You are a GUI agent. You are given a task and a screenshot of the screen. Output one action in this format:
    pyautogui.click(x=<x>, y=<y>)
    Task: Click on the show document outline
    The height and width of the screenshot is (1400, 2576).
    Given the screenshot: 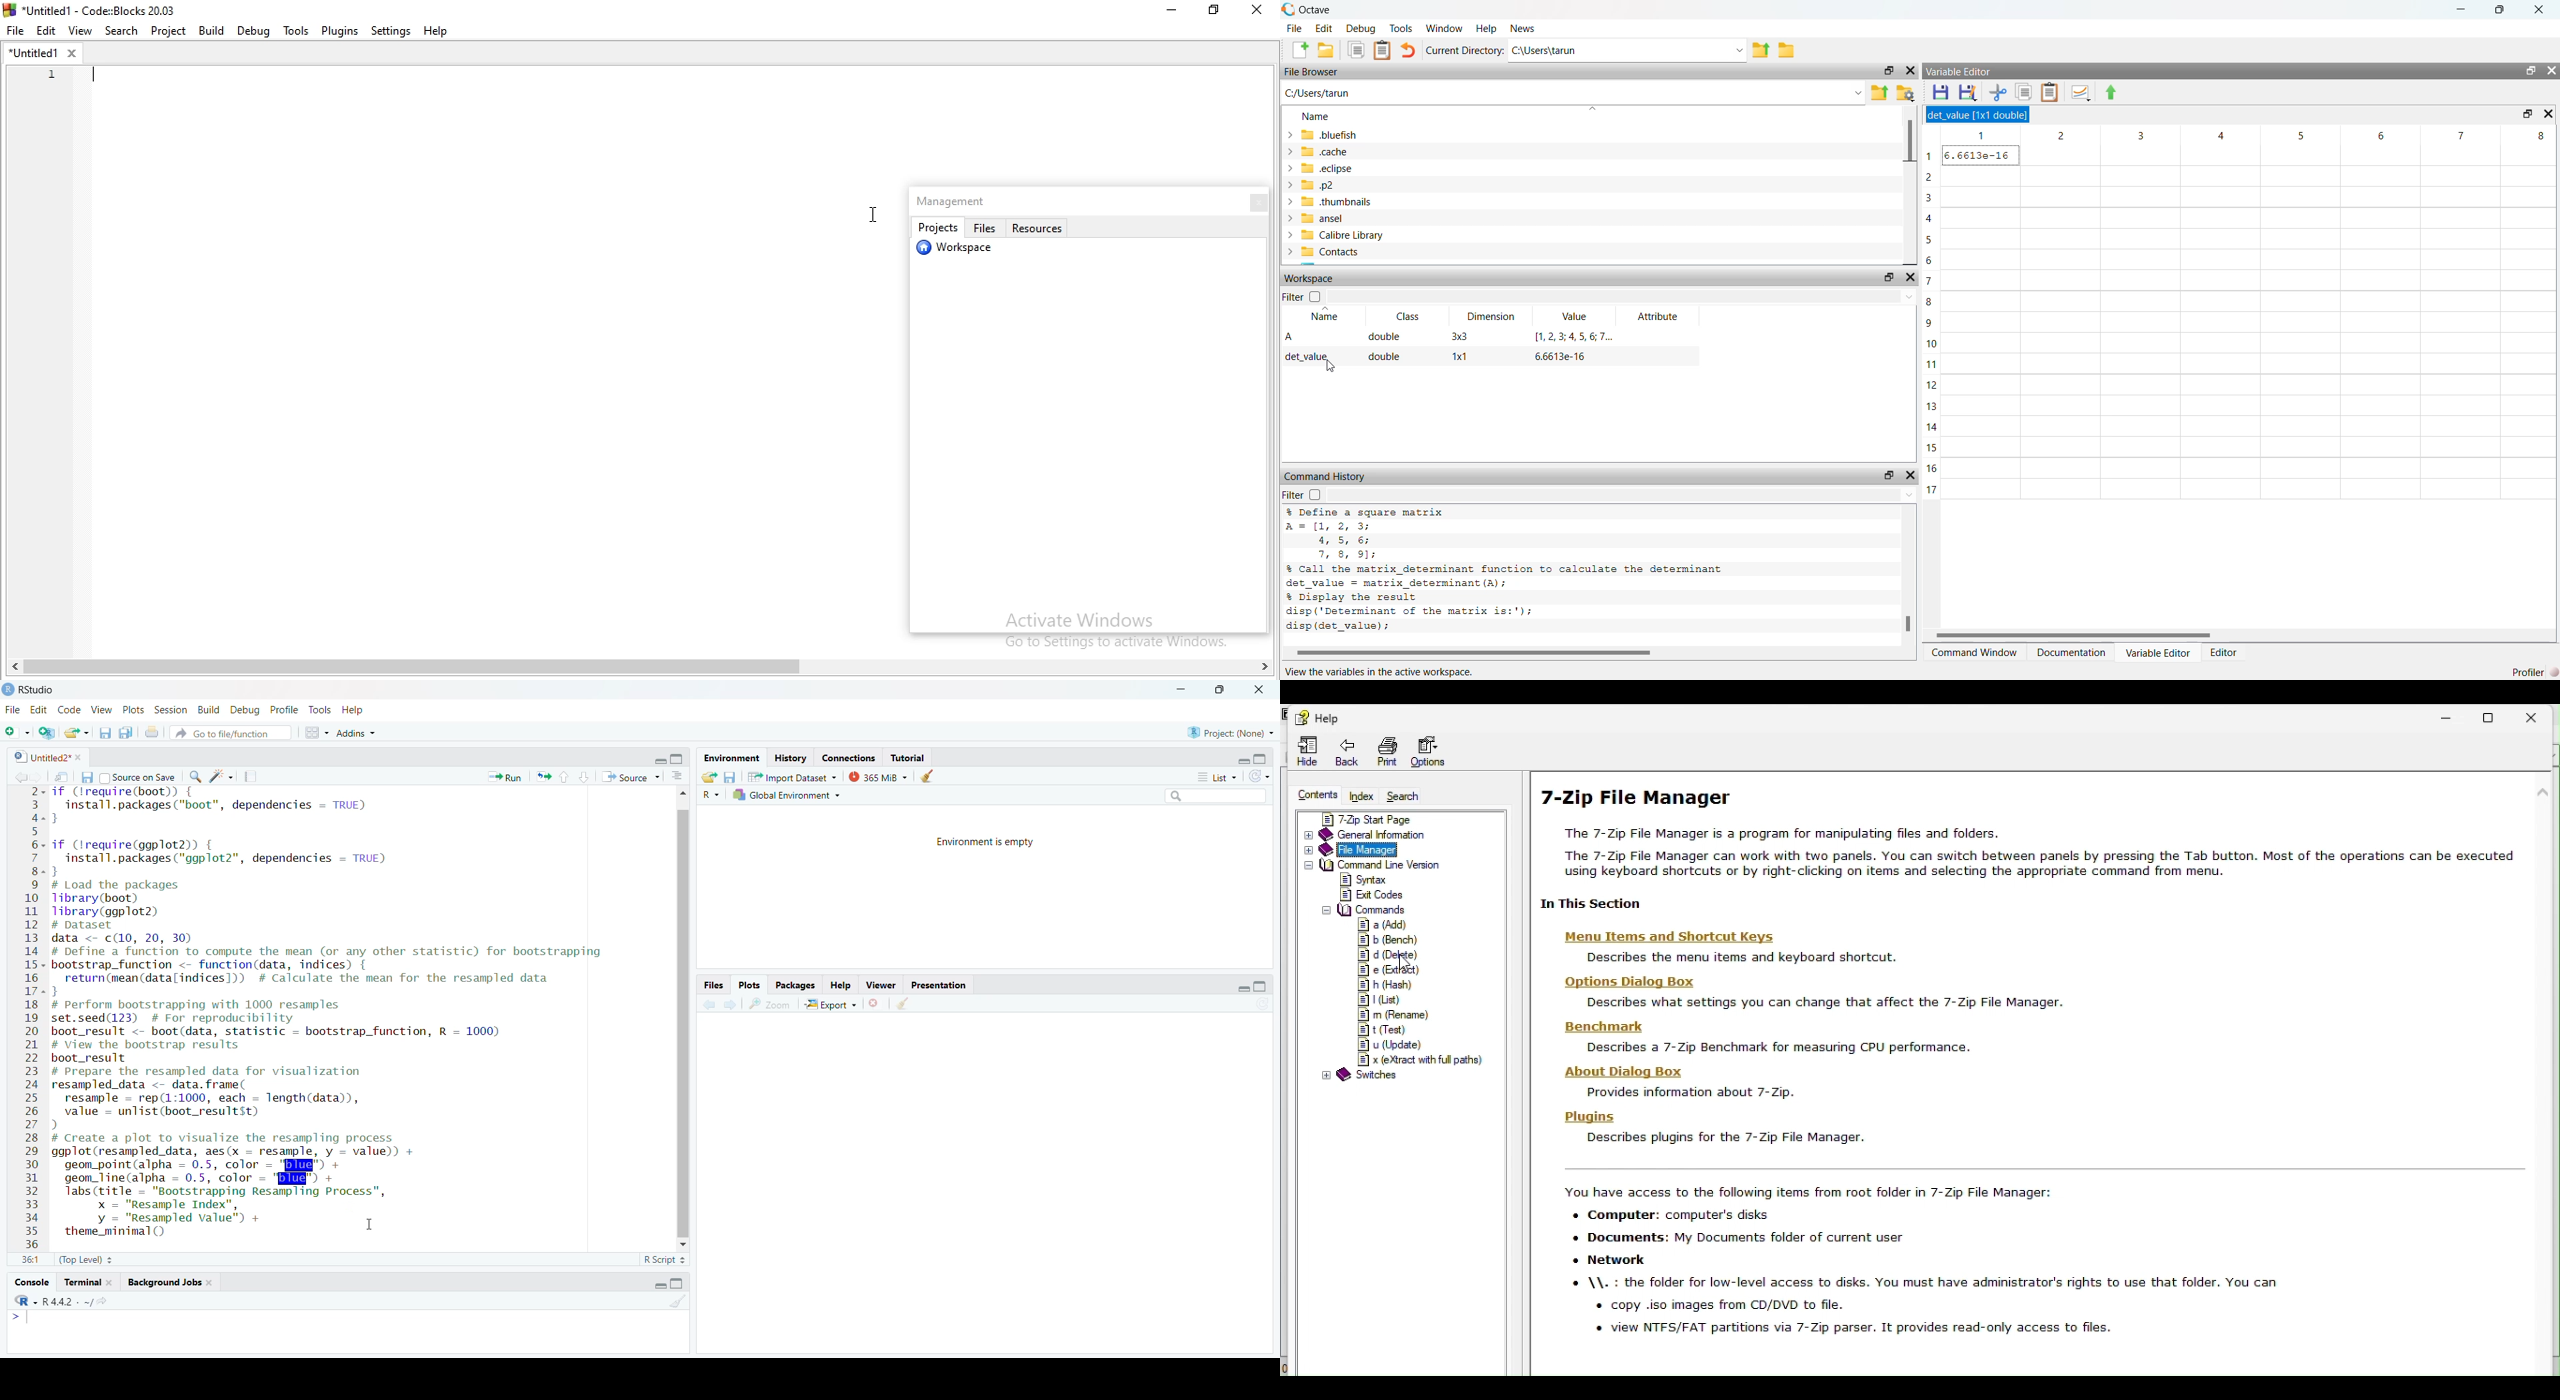 What is the action you would take?
    pyautogui.click(x=681, y=777)
    